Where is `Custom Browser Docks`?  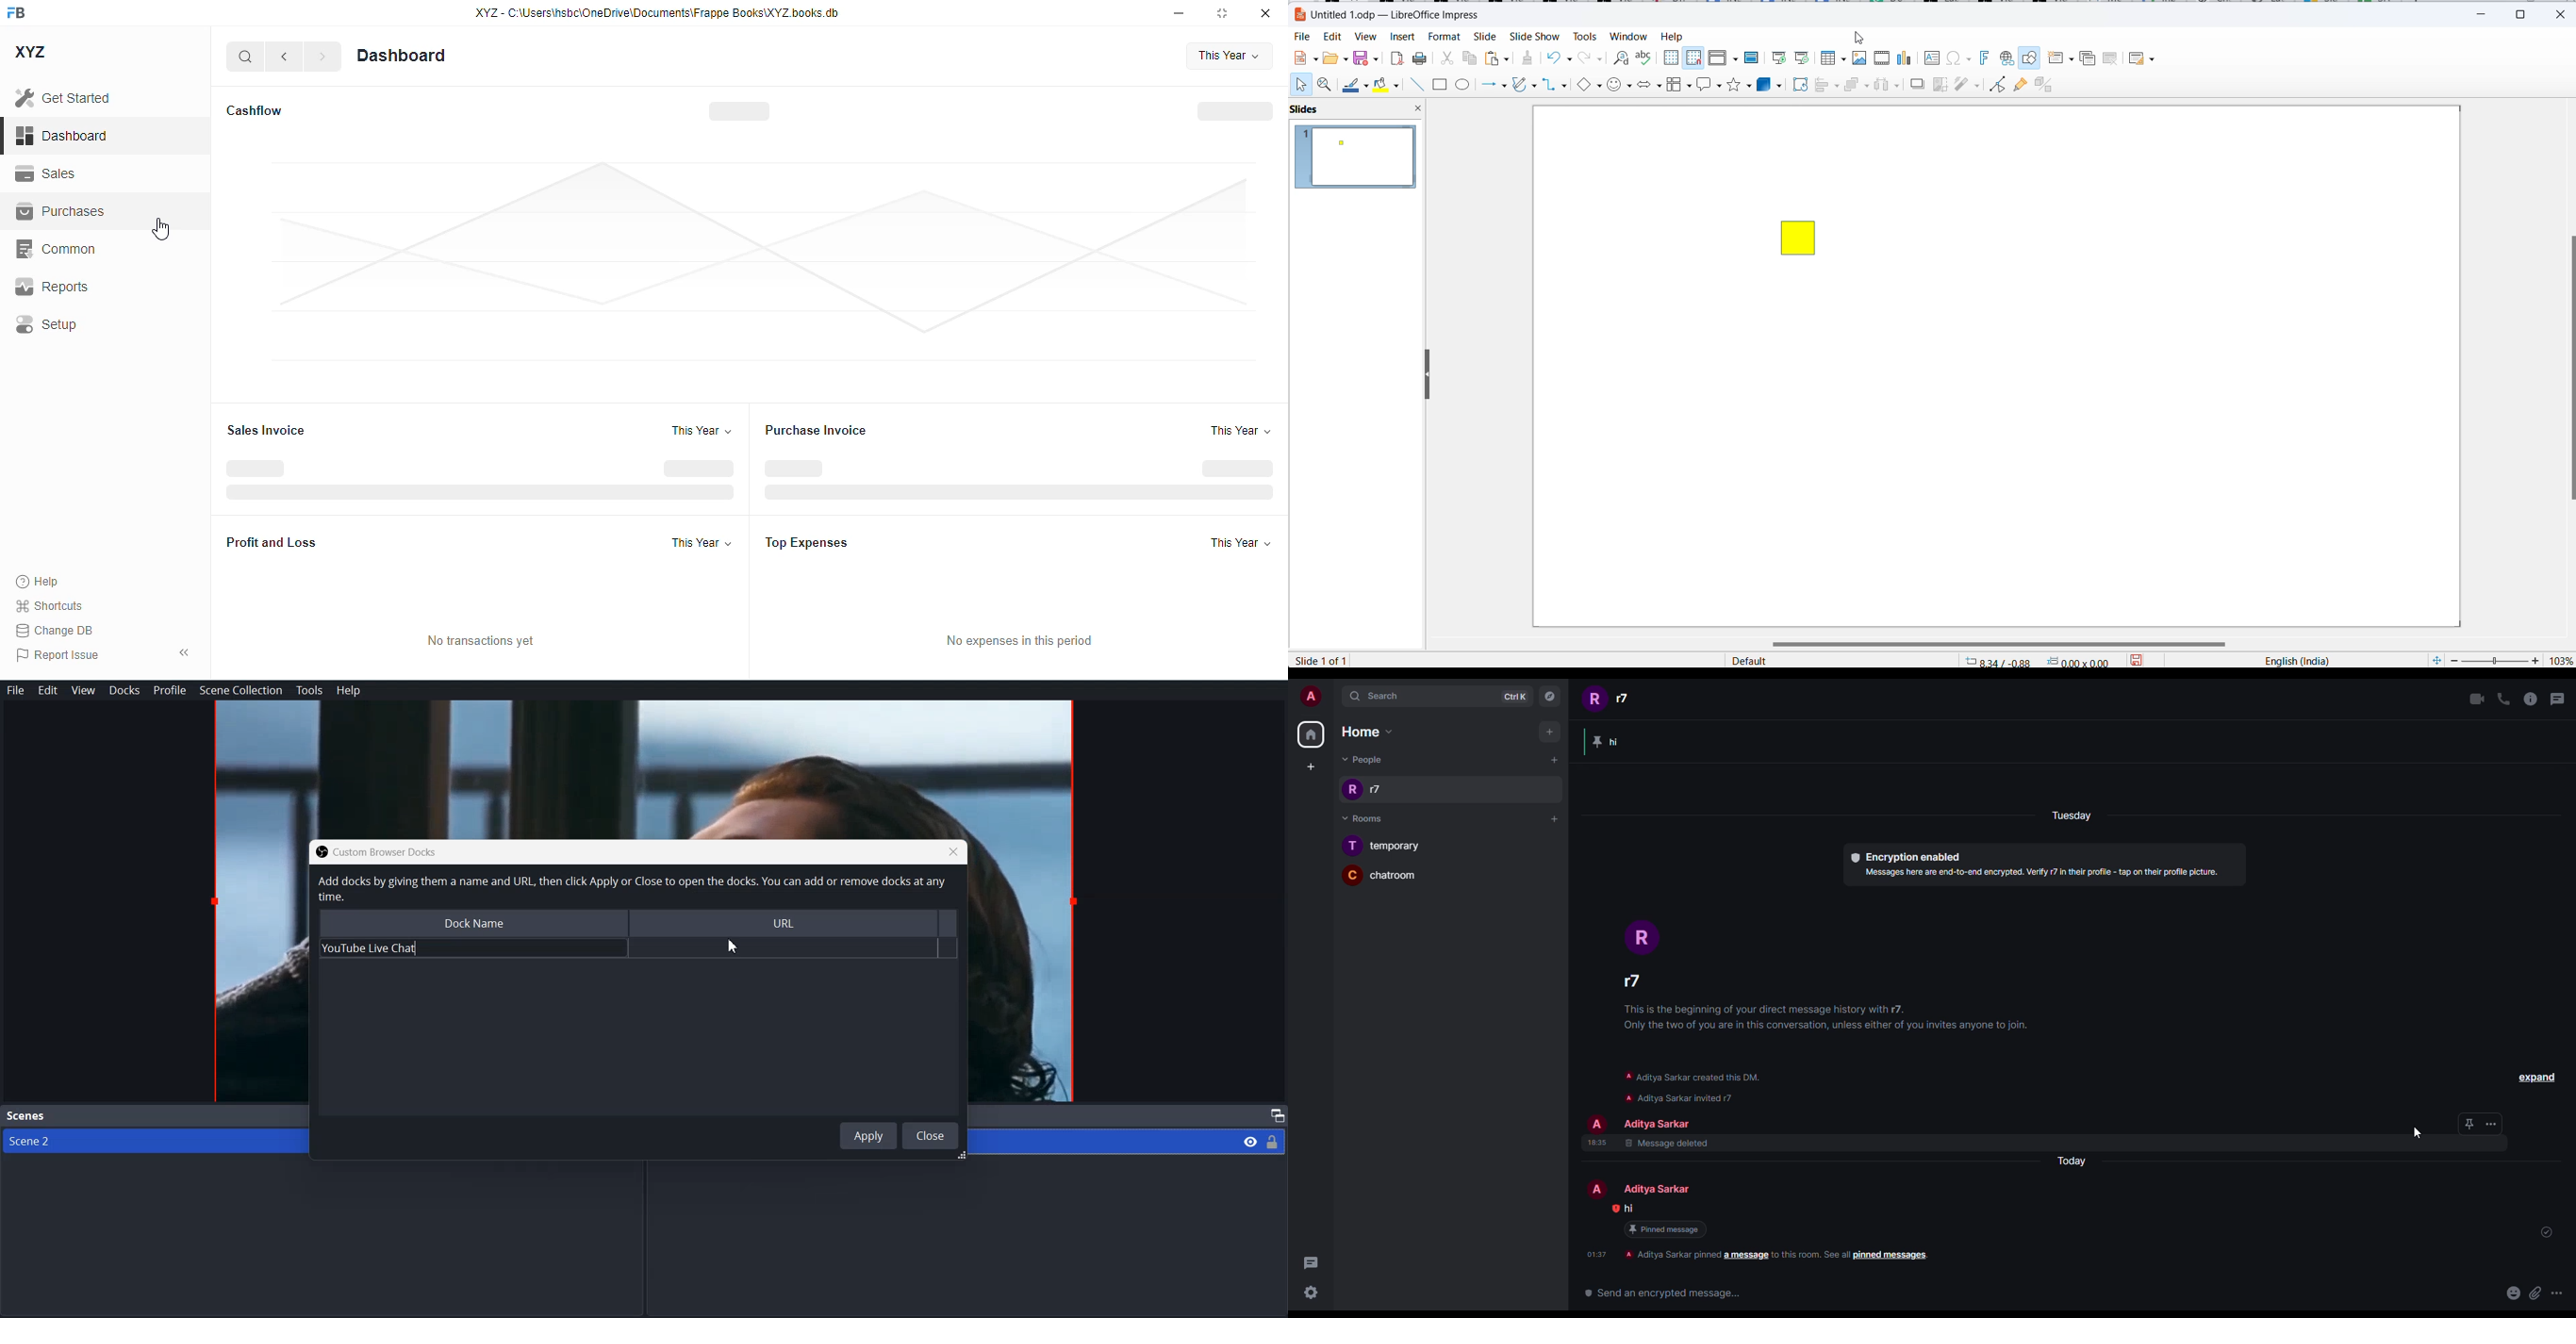
Custom Browser Docks is located at coordinates (398, 851).